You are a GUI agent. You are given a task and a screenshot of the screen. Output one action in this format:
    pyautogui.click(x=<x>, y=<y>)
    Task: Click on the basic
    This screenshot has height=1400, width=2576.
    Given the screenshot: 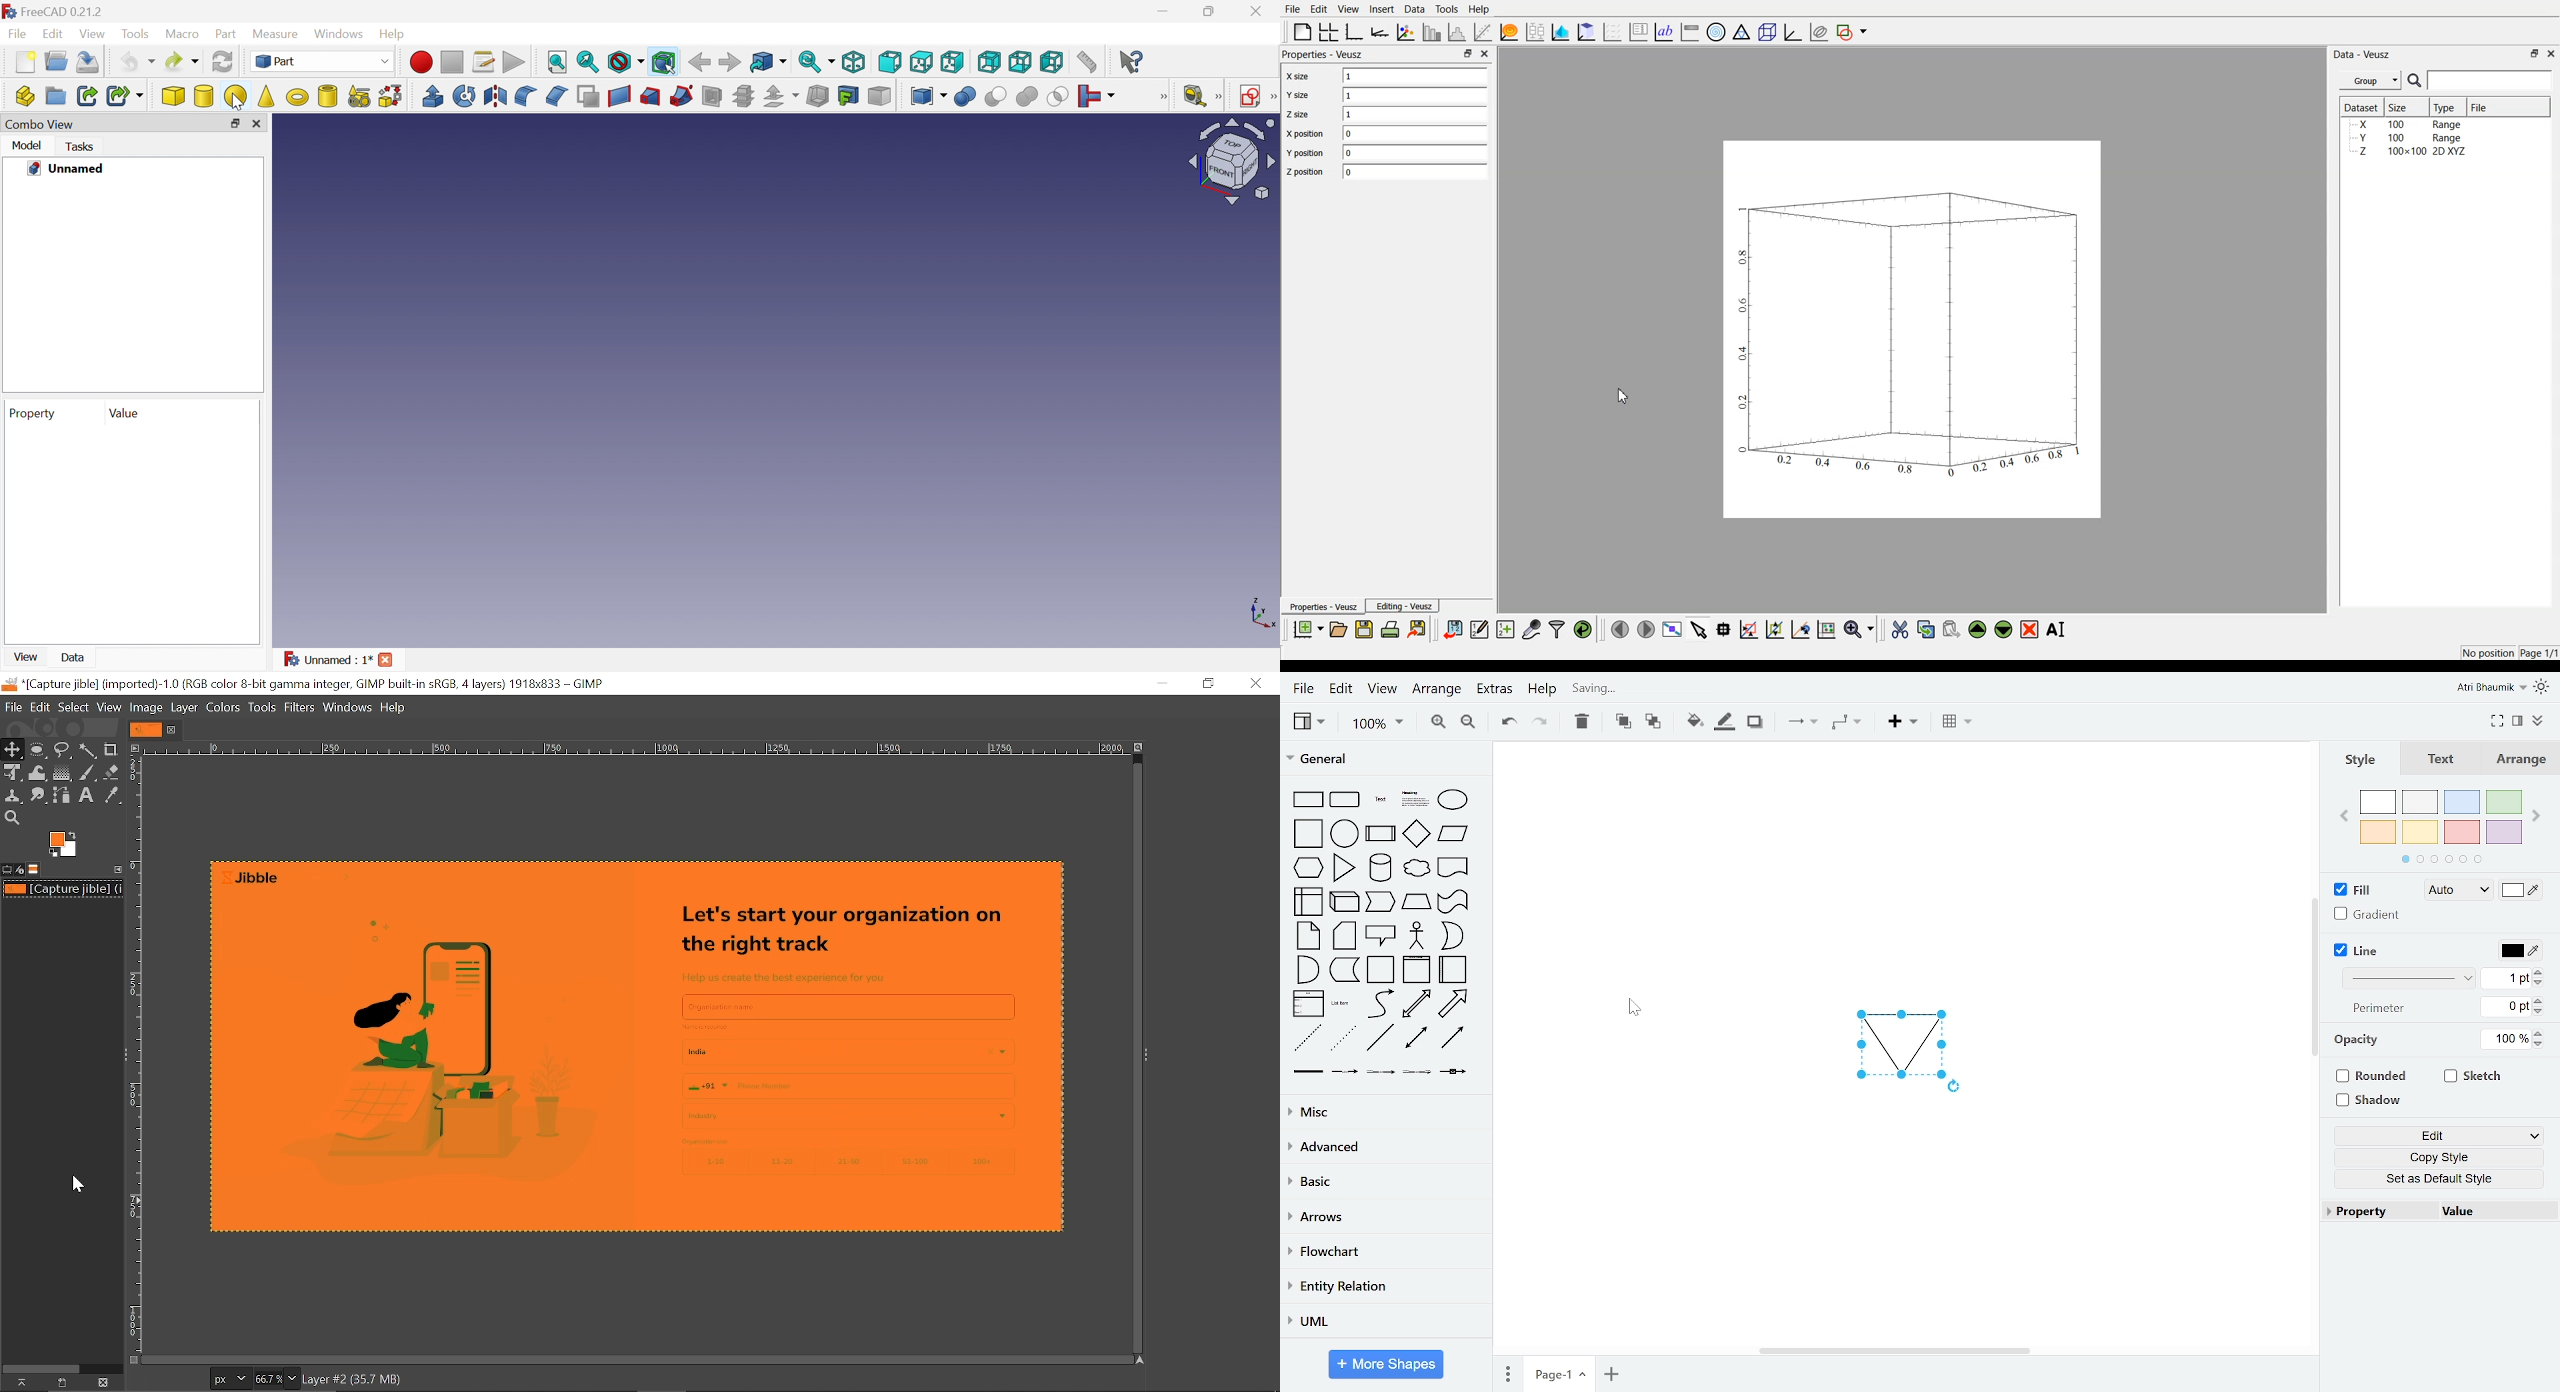 What is the action you would take?
    pyautogui.click(x=1383, y=1183)
    